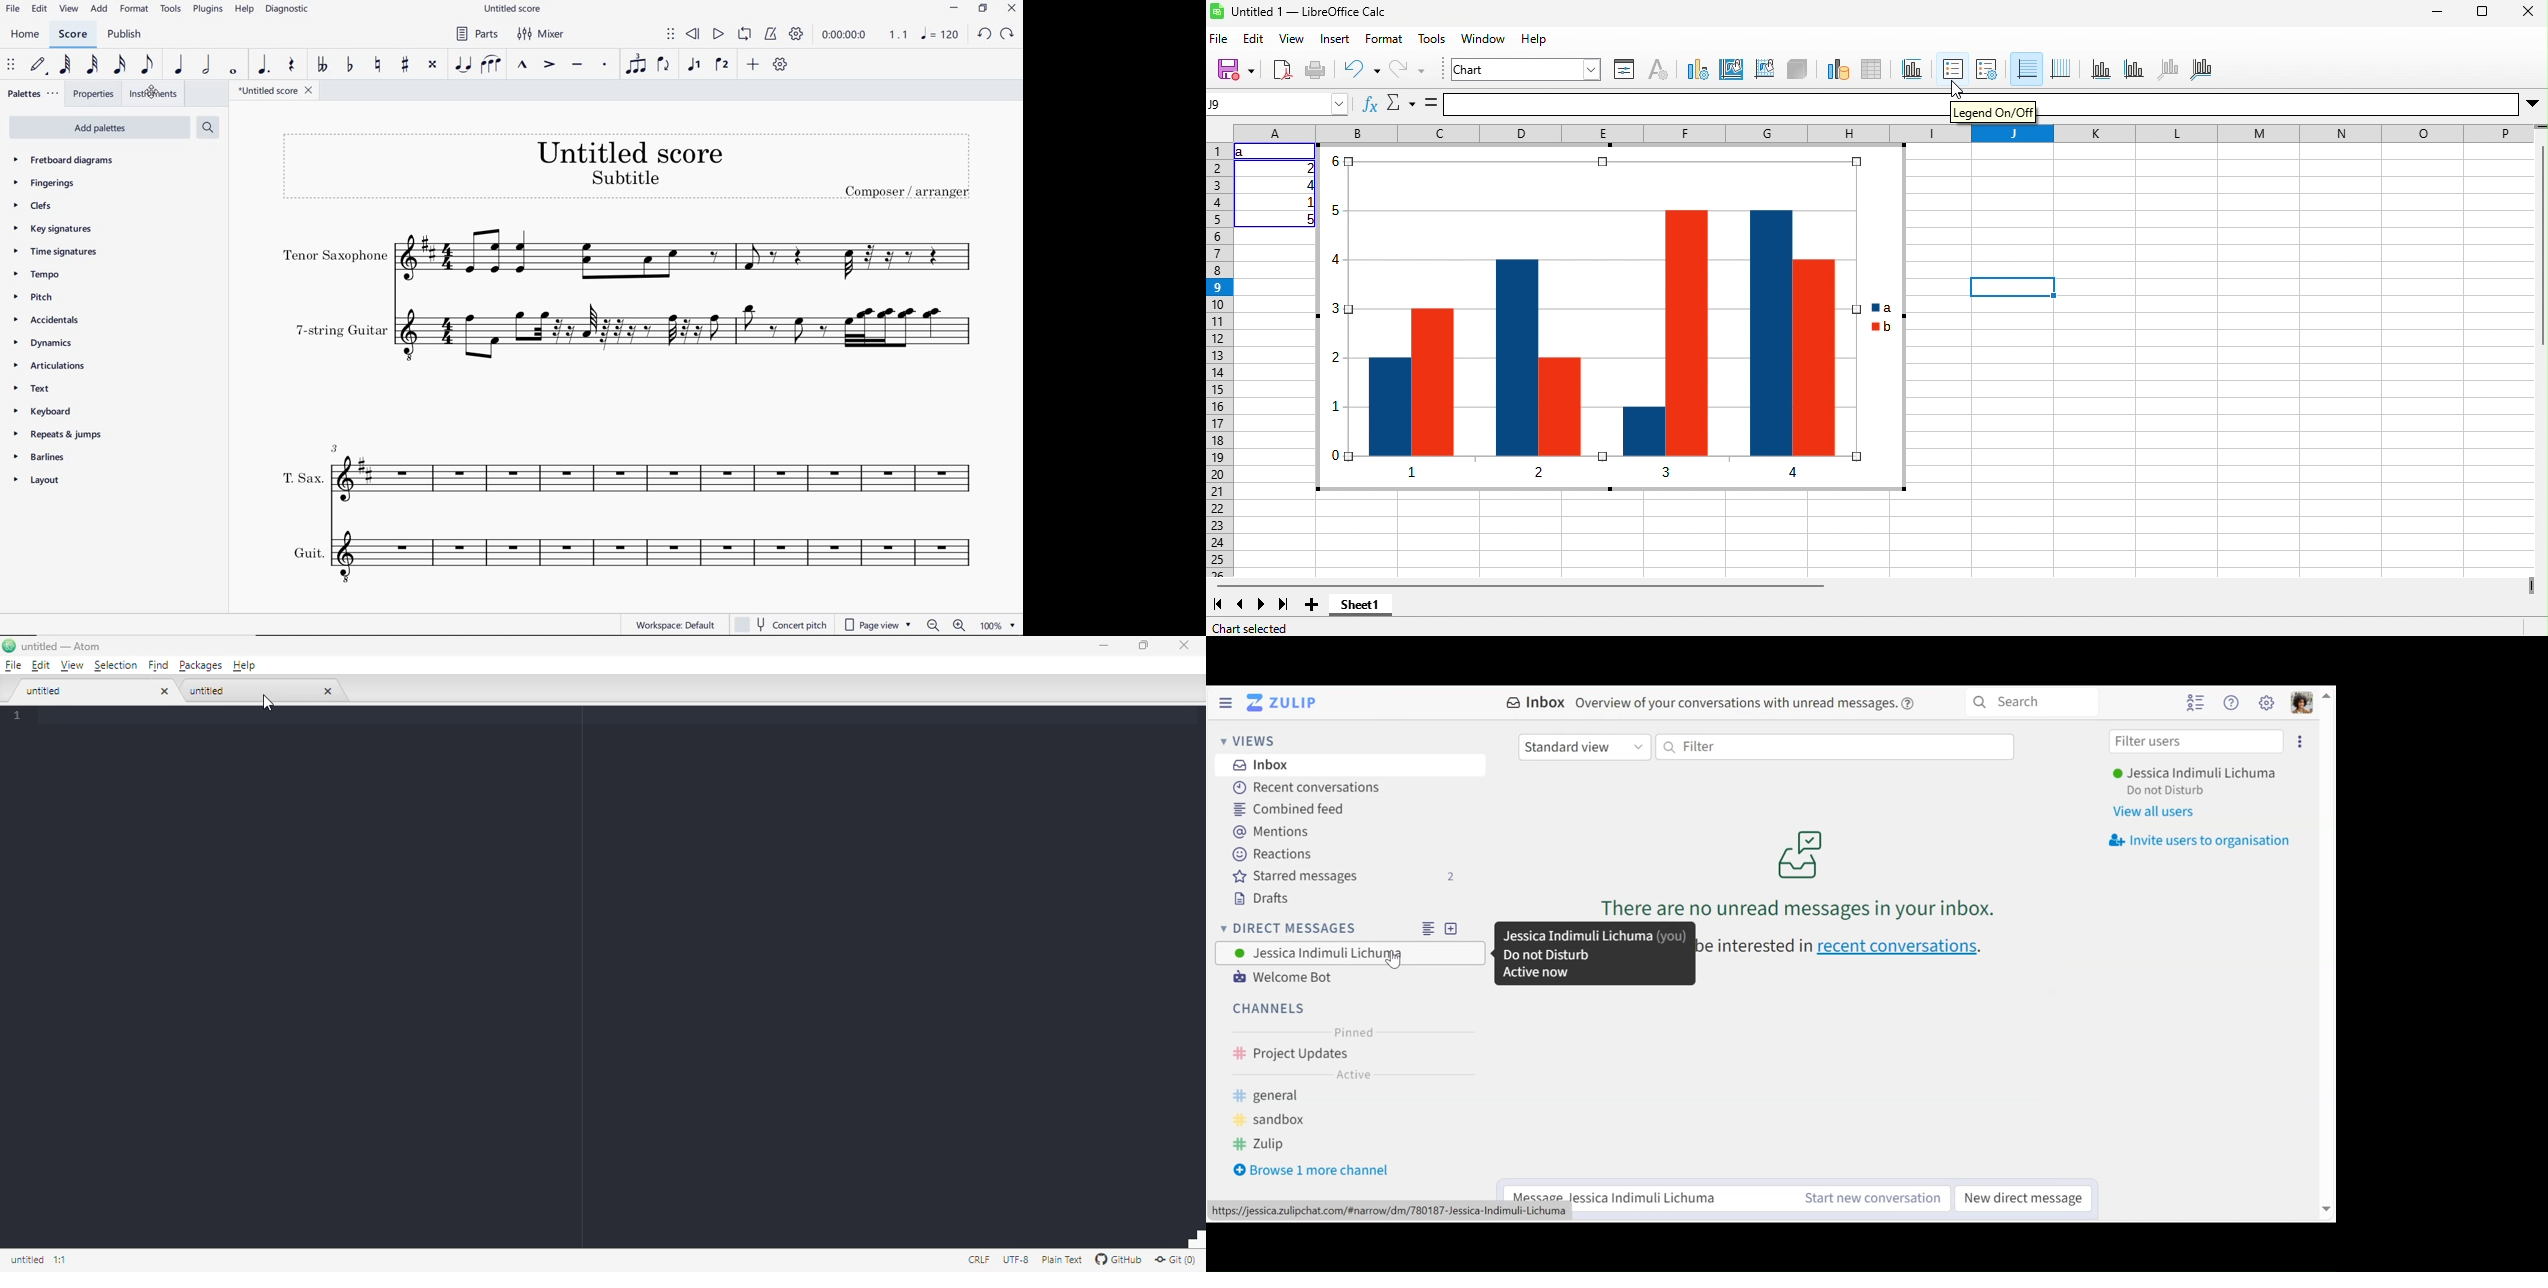 Image resolution: width=2548 pixels, height=1288 pixels. I want to click on PLAY SPEED, so click(863, 37).